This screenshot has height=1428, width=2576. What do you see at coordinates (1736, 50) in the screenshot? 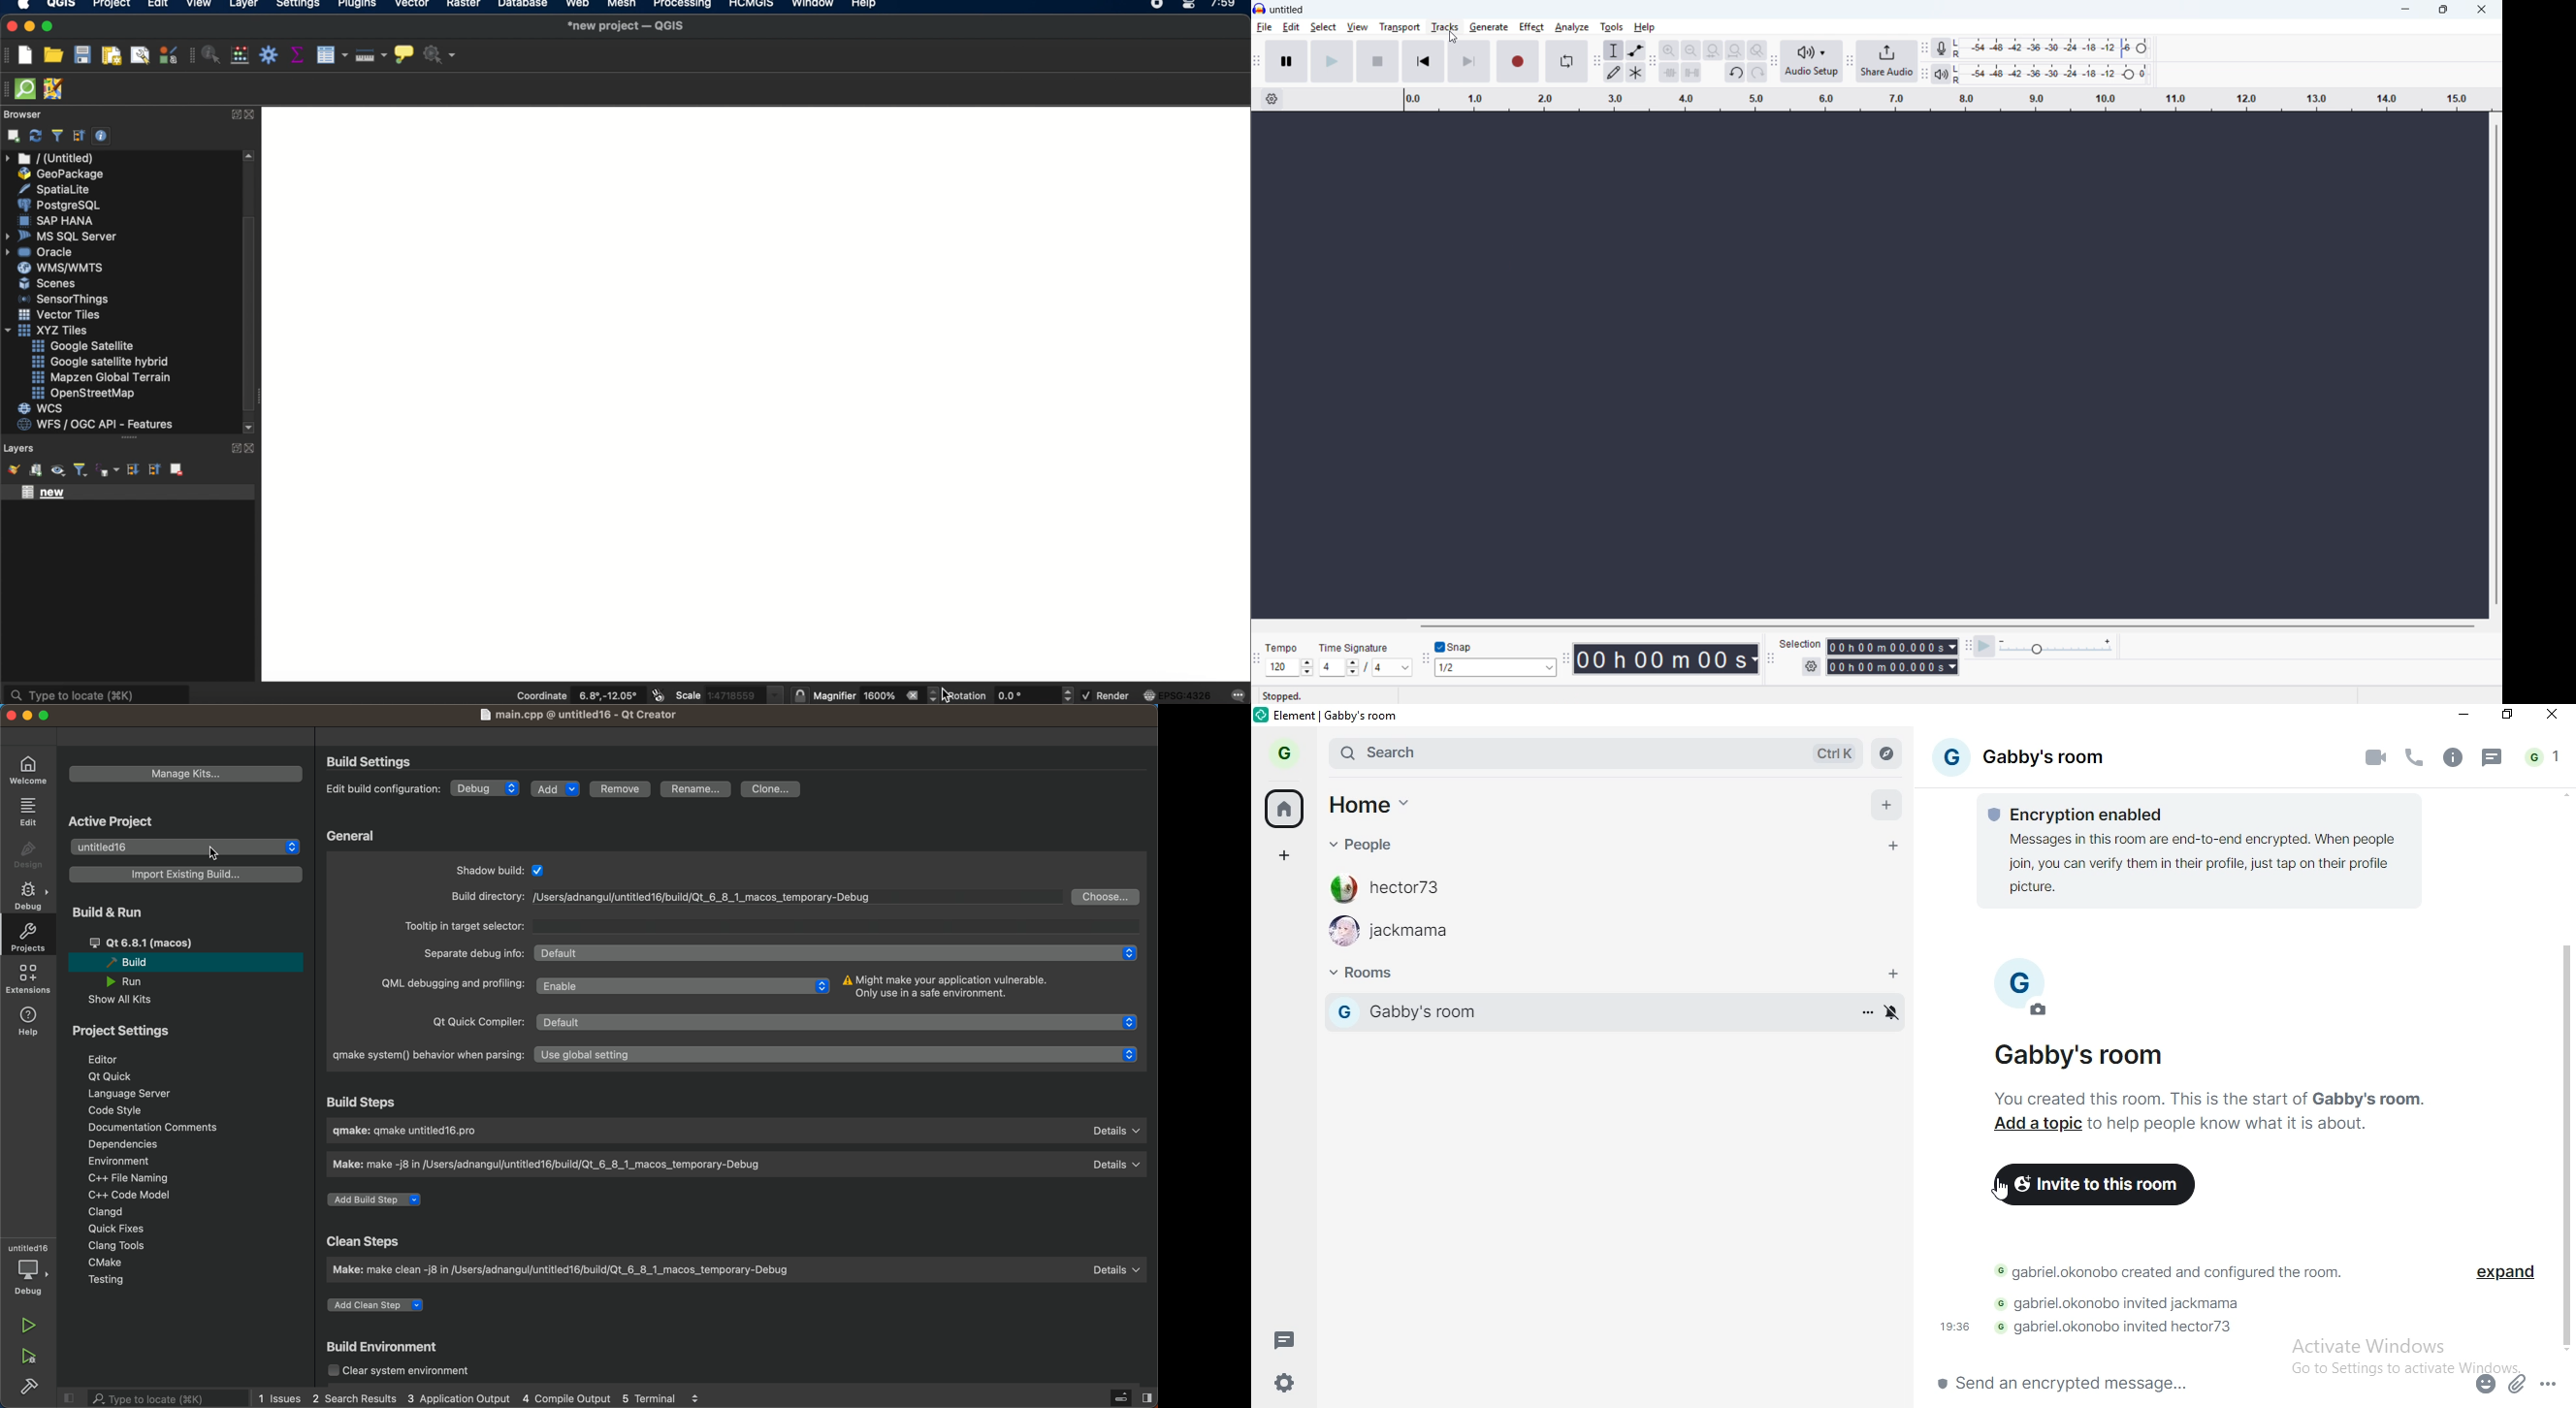
I see `Fit project to width ` at bounding box center [1736, 50].